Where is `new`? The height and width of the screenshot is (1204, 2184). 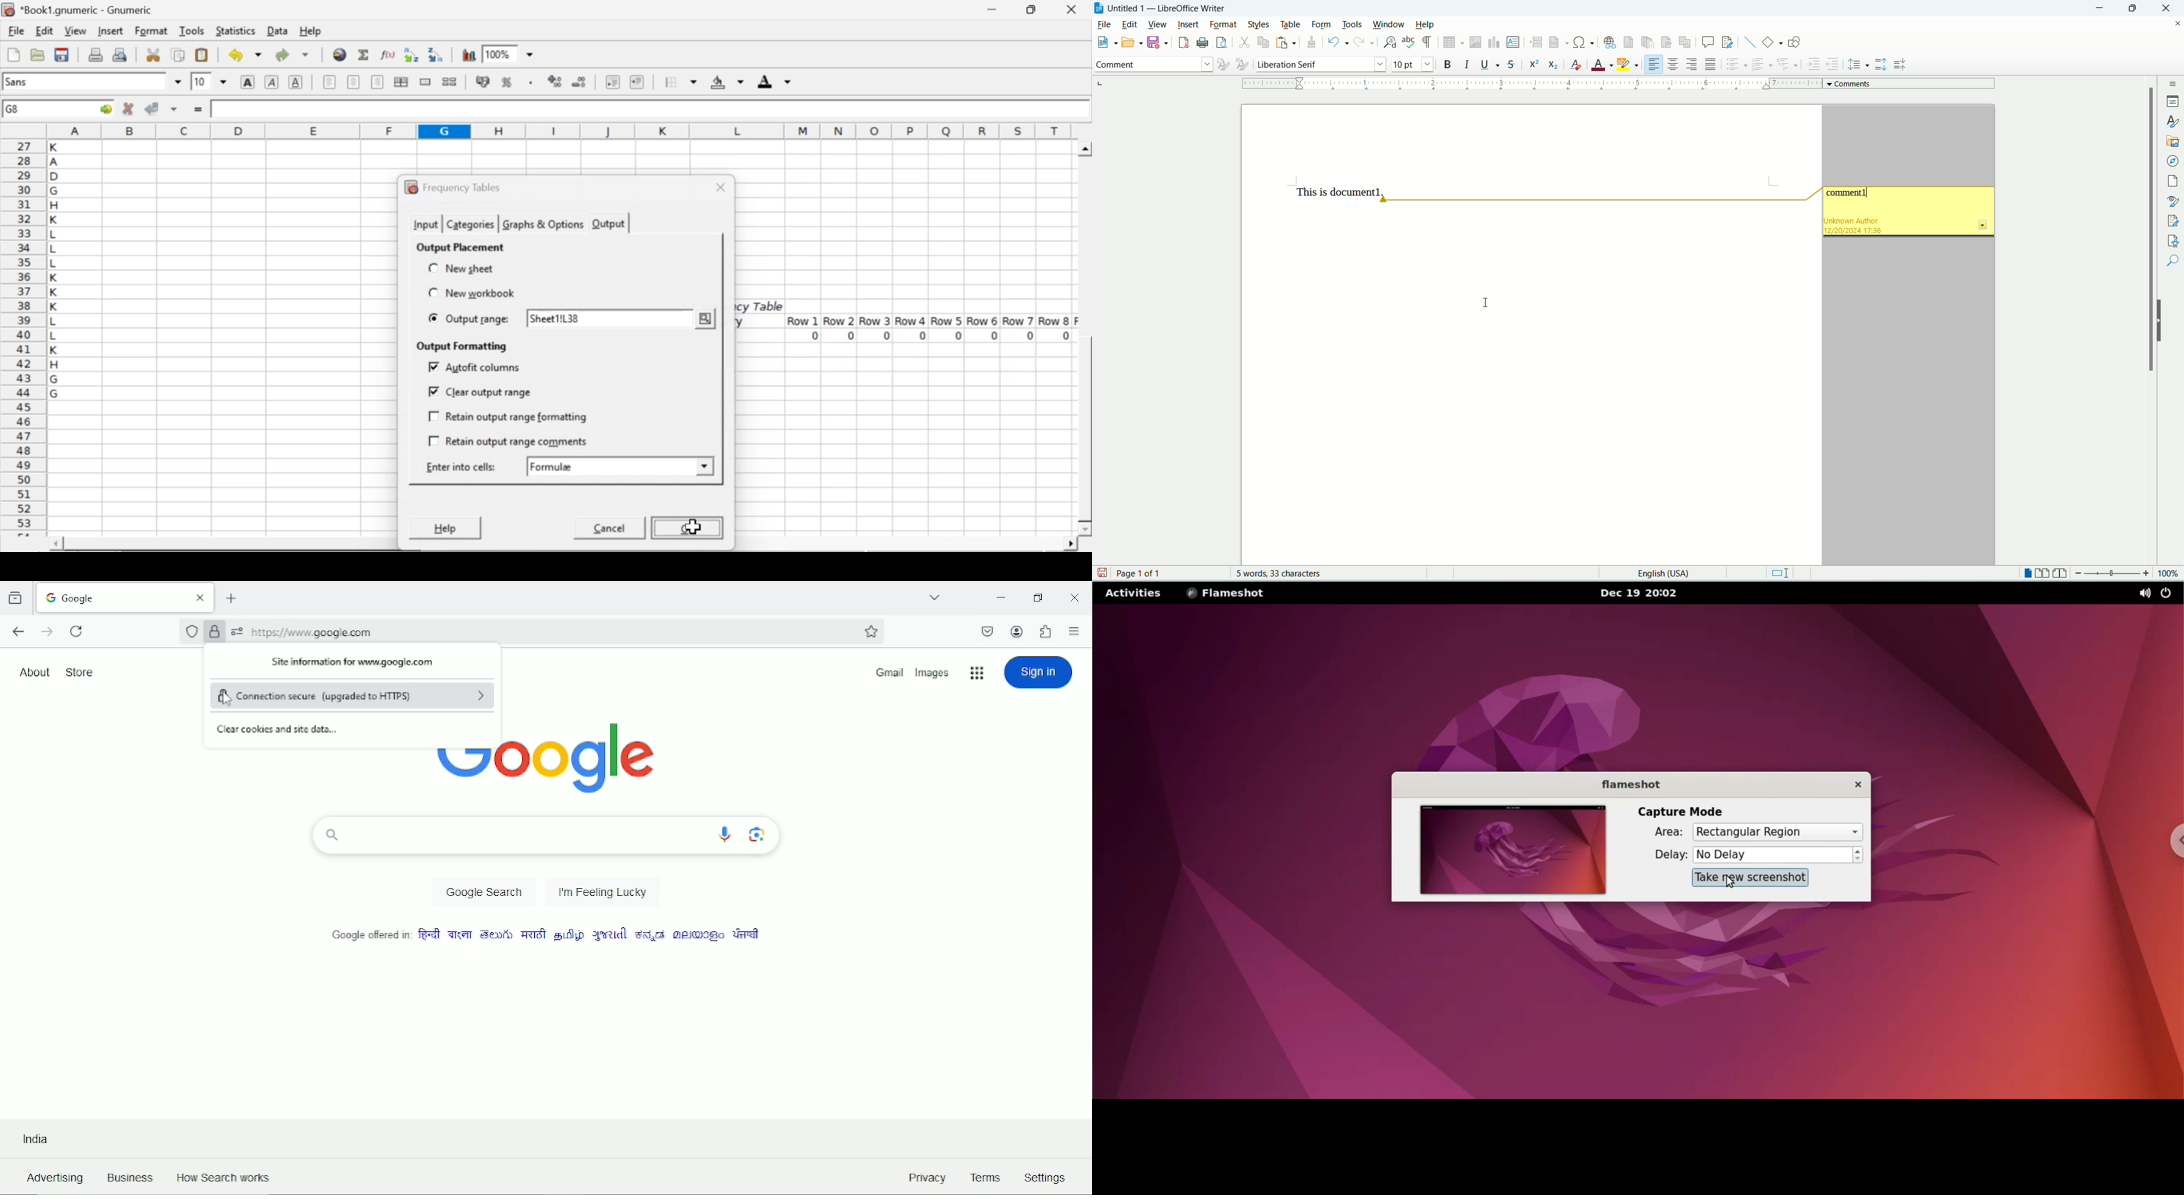
new is located at coordinates (1106, 42).